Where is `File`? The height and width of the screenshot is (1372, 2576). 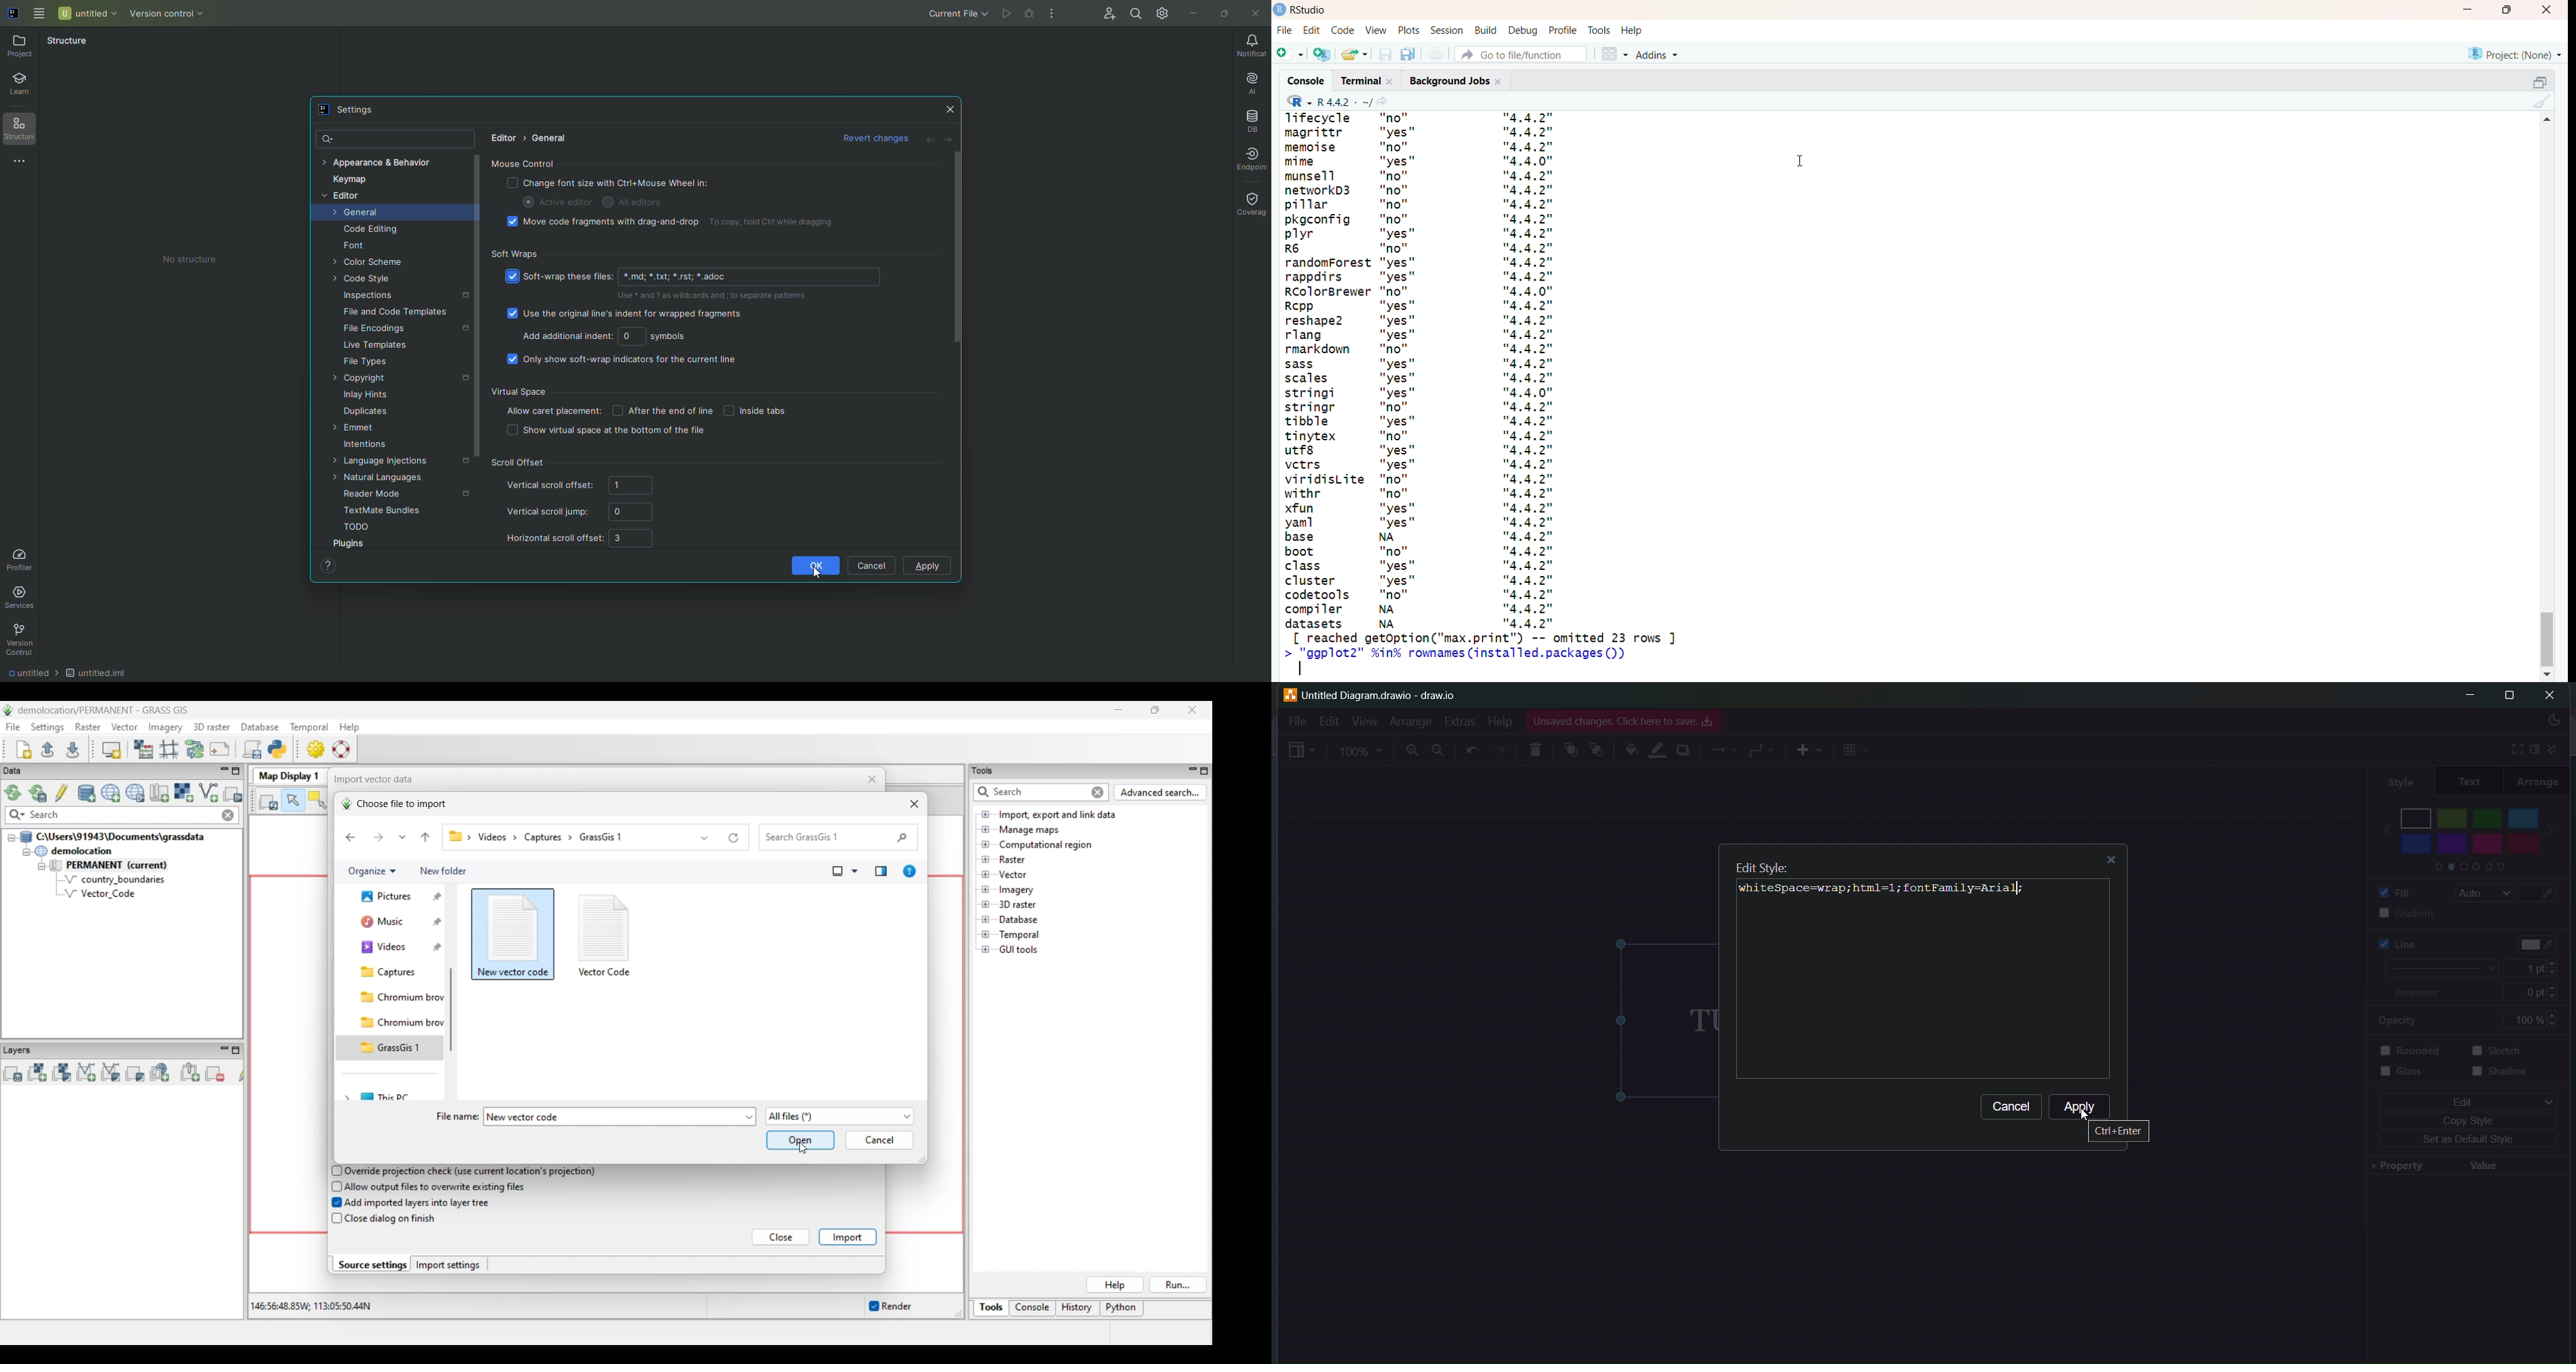 File is located at coordinates (1282, 32).